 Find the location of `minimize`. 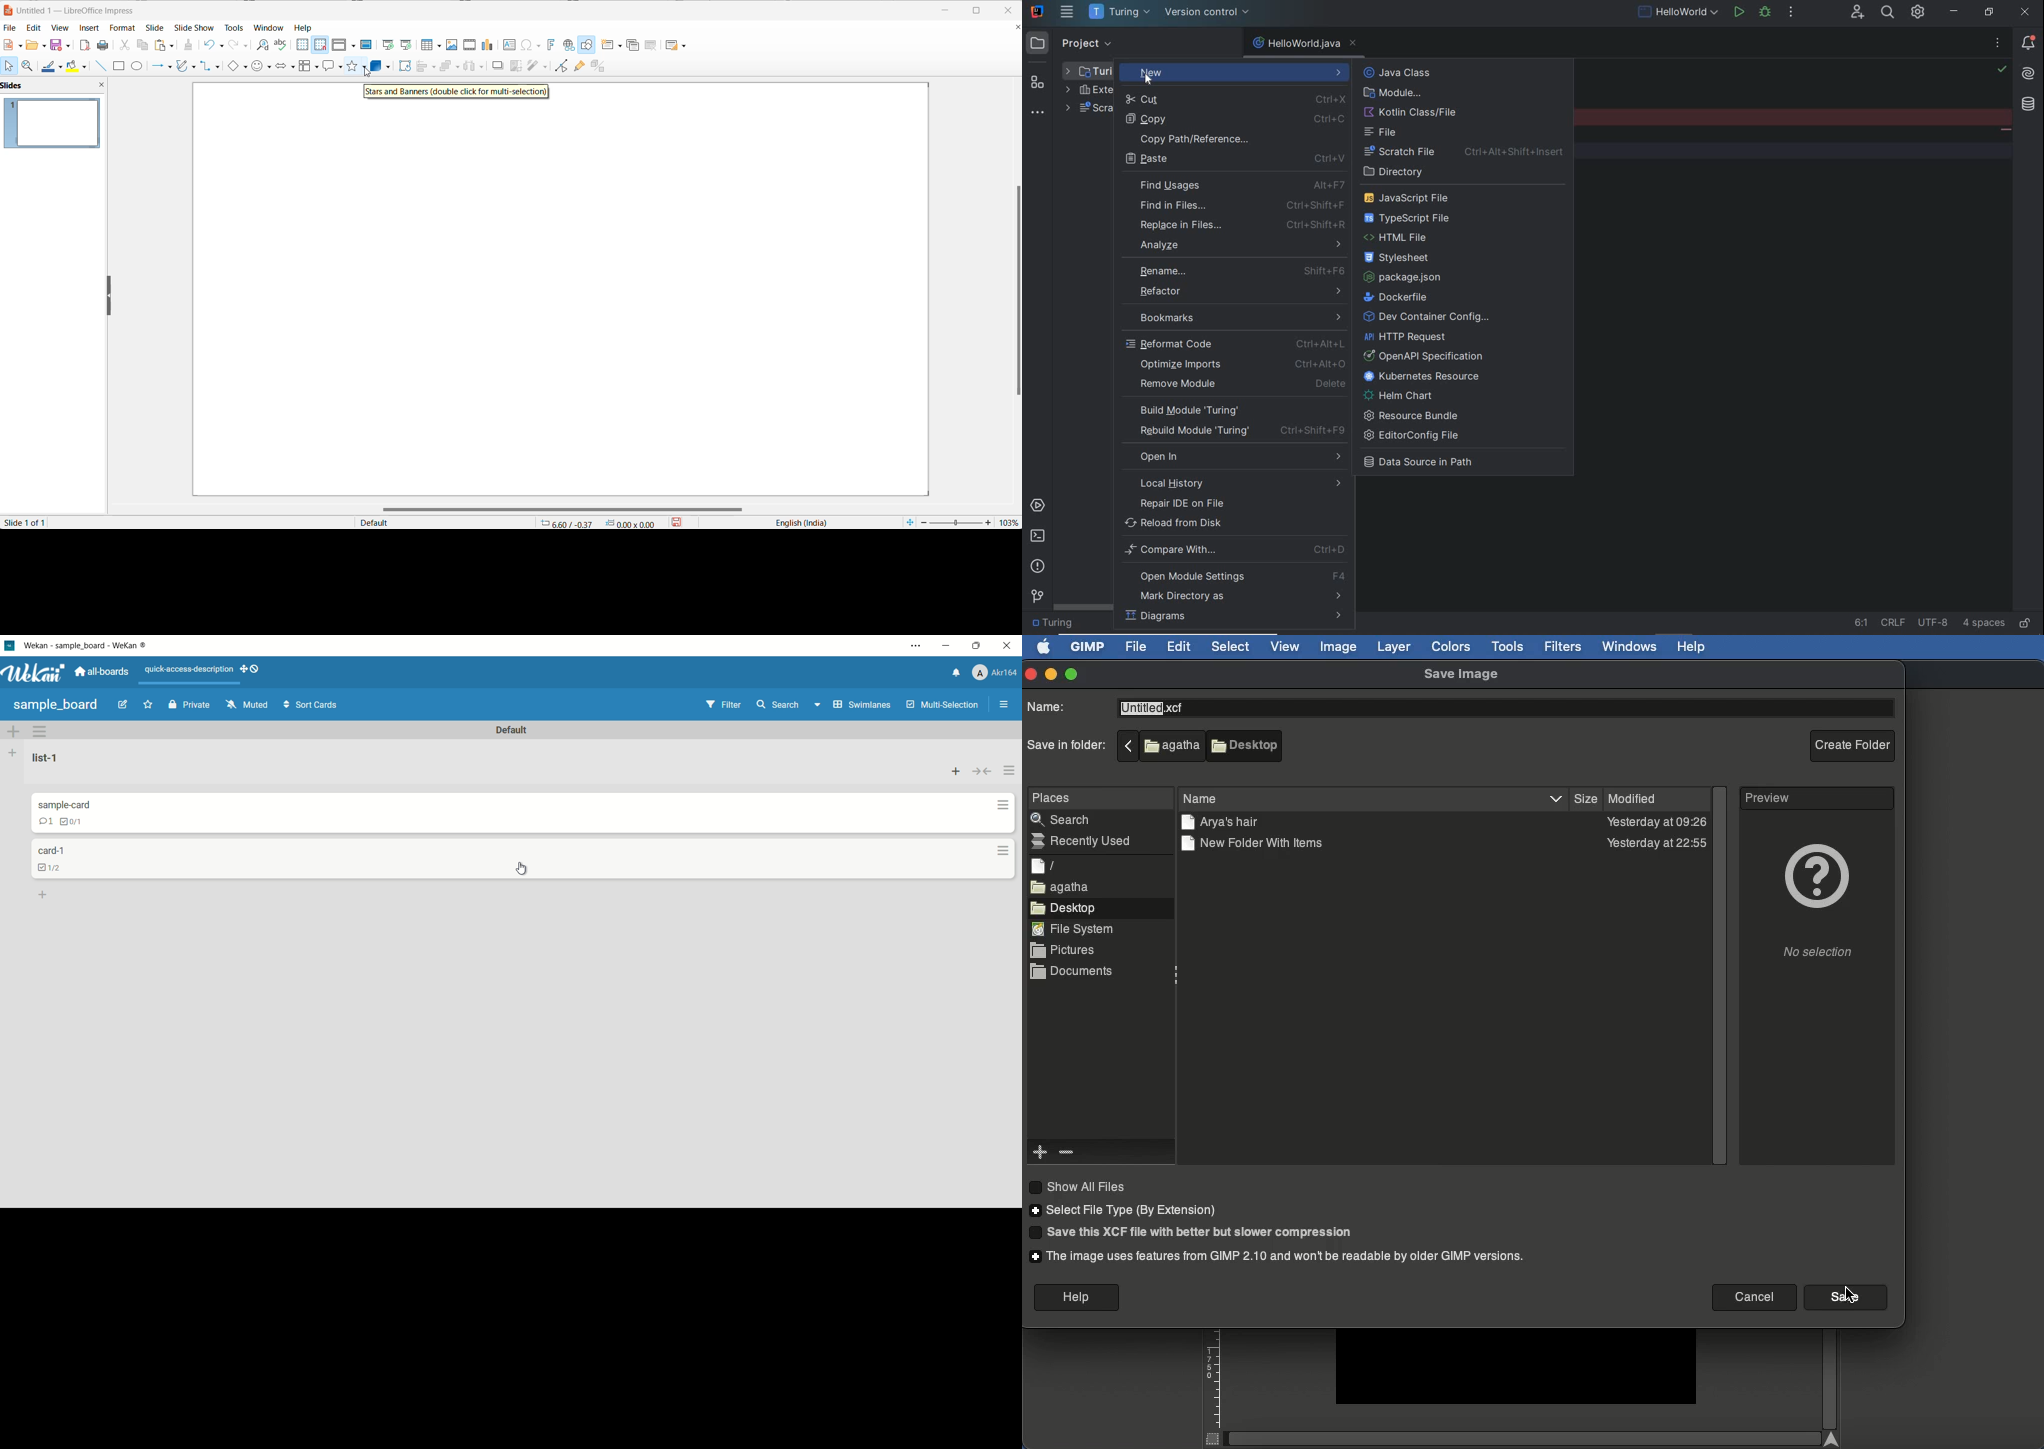

minimize is located at coordinates (946, 645).